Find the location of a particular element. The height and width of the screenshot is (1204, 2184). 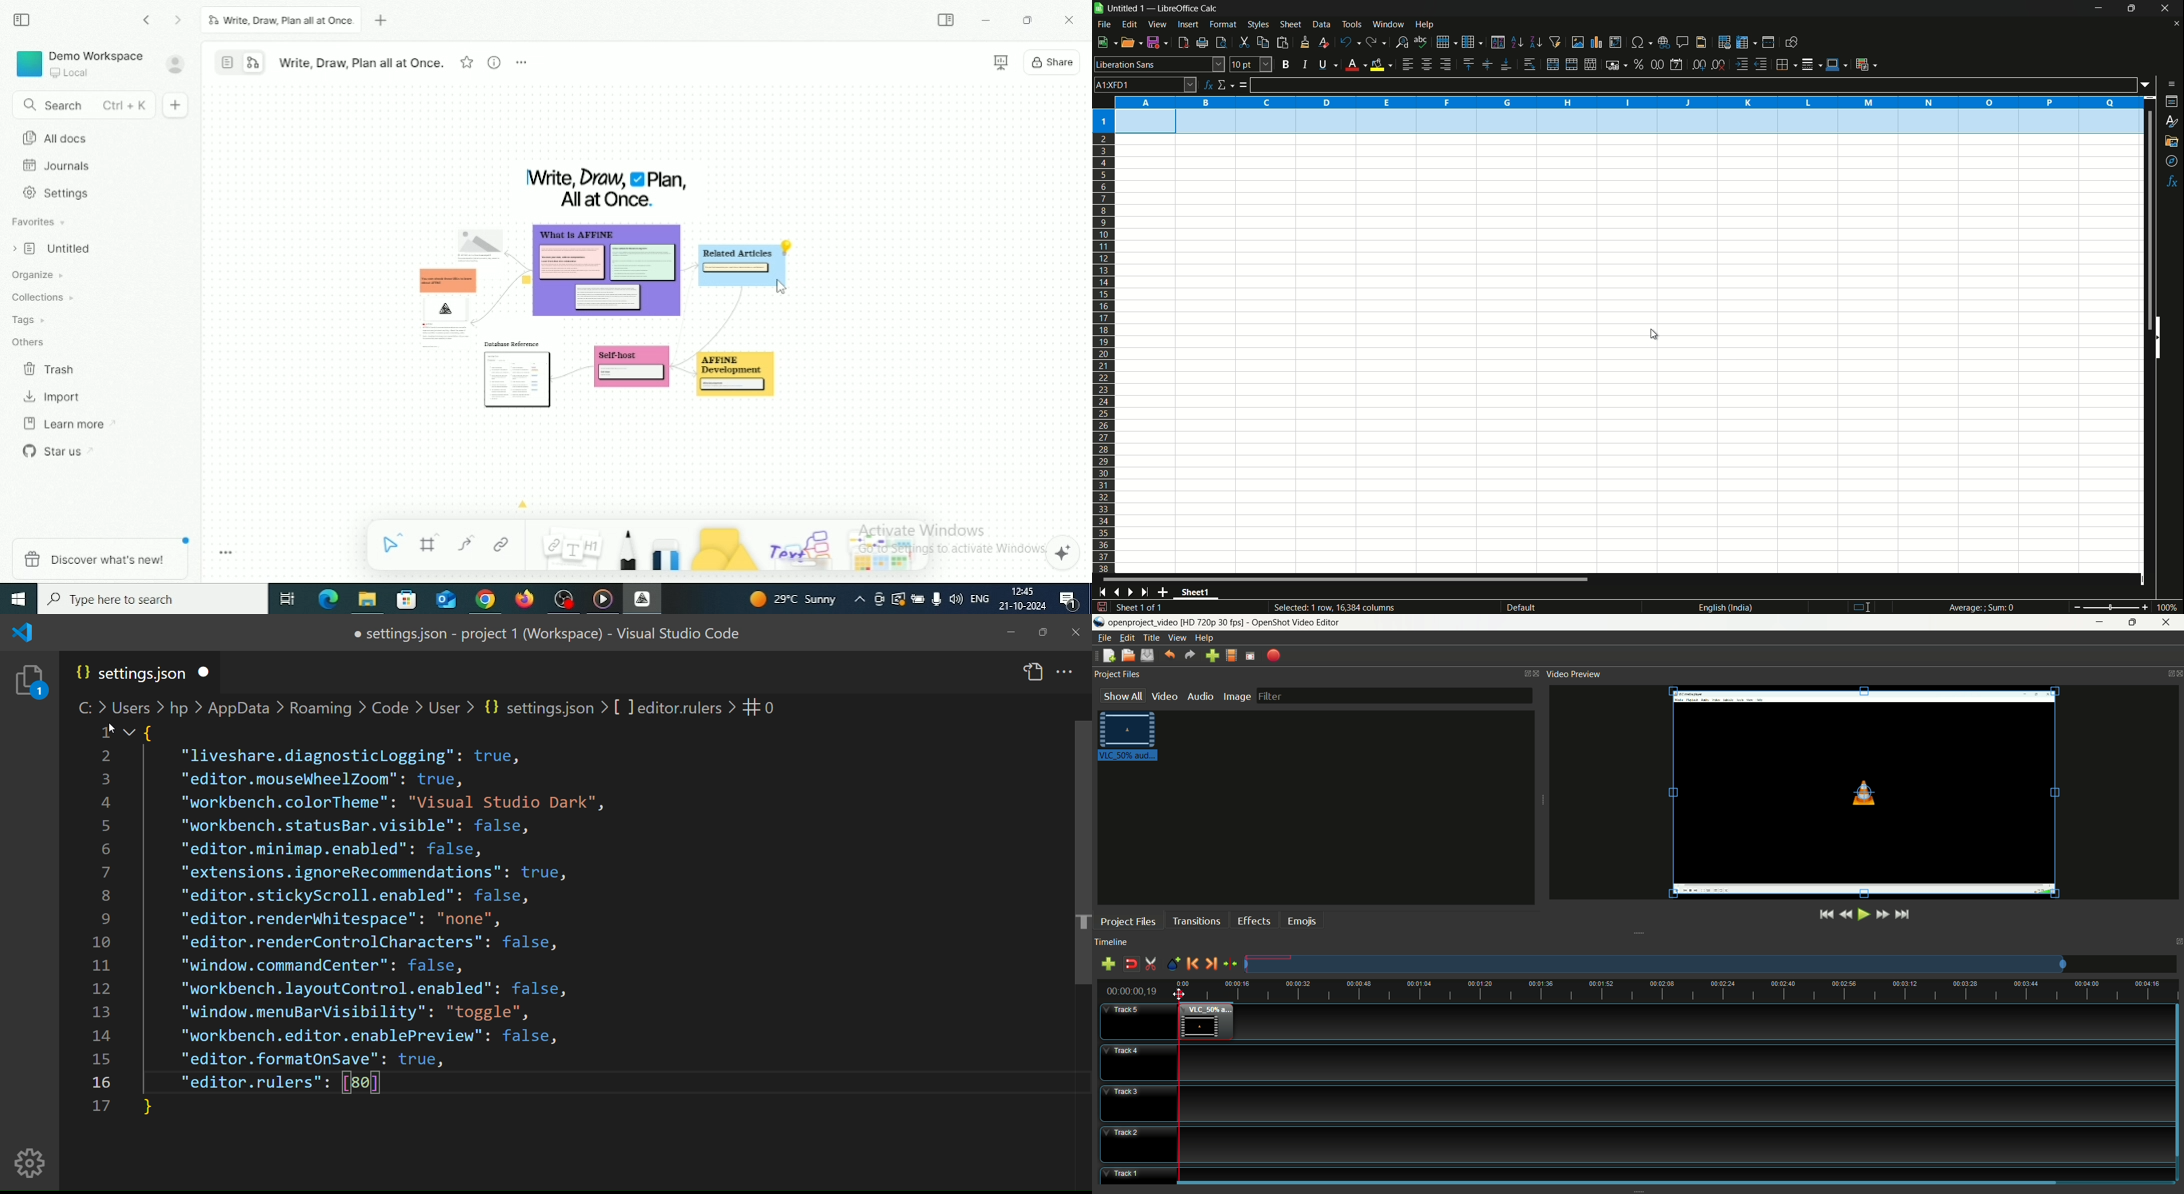

standard selection is located at coordinates (1866, 607).